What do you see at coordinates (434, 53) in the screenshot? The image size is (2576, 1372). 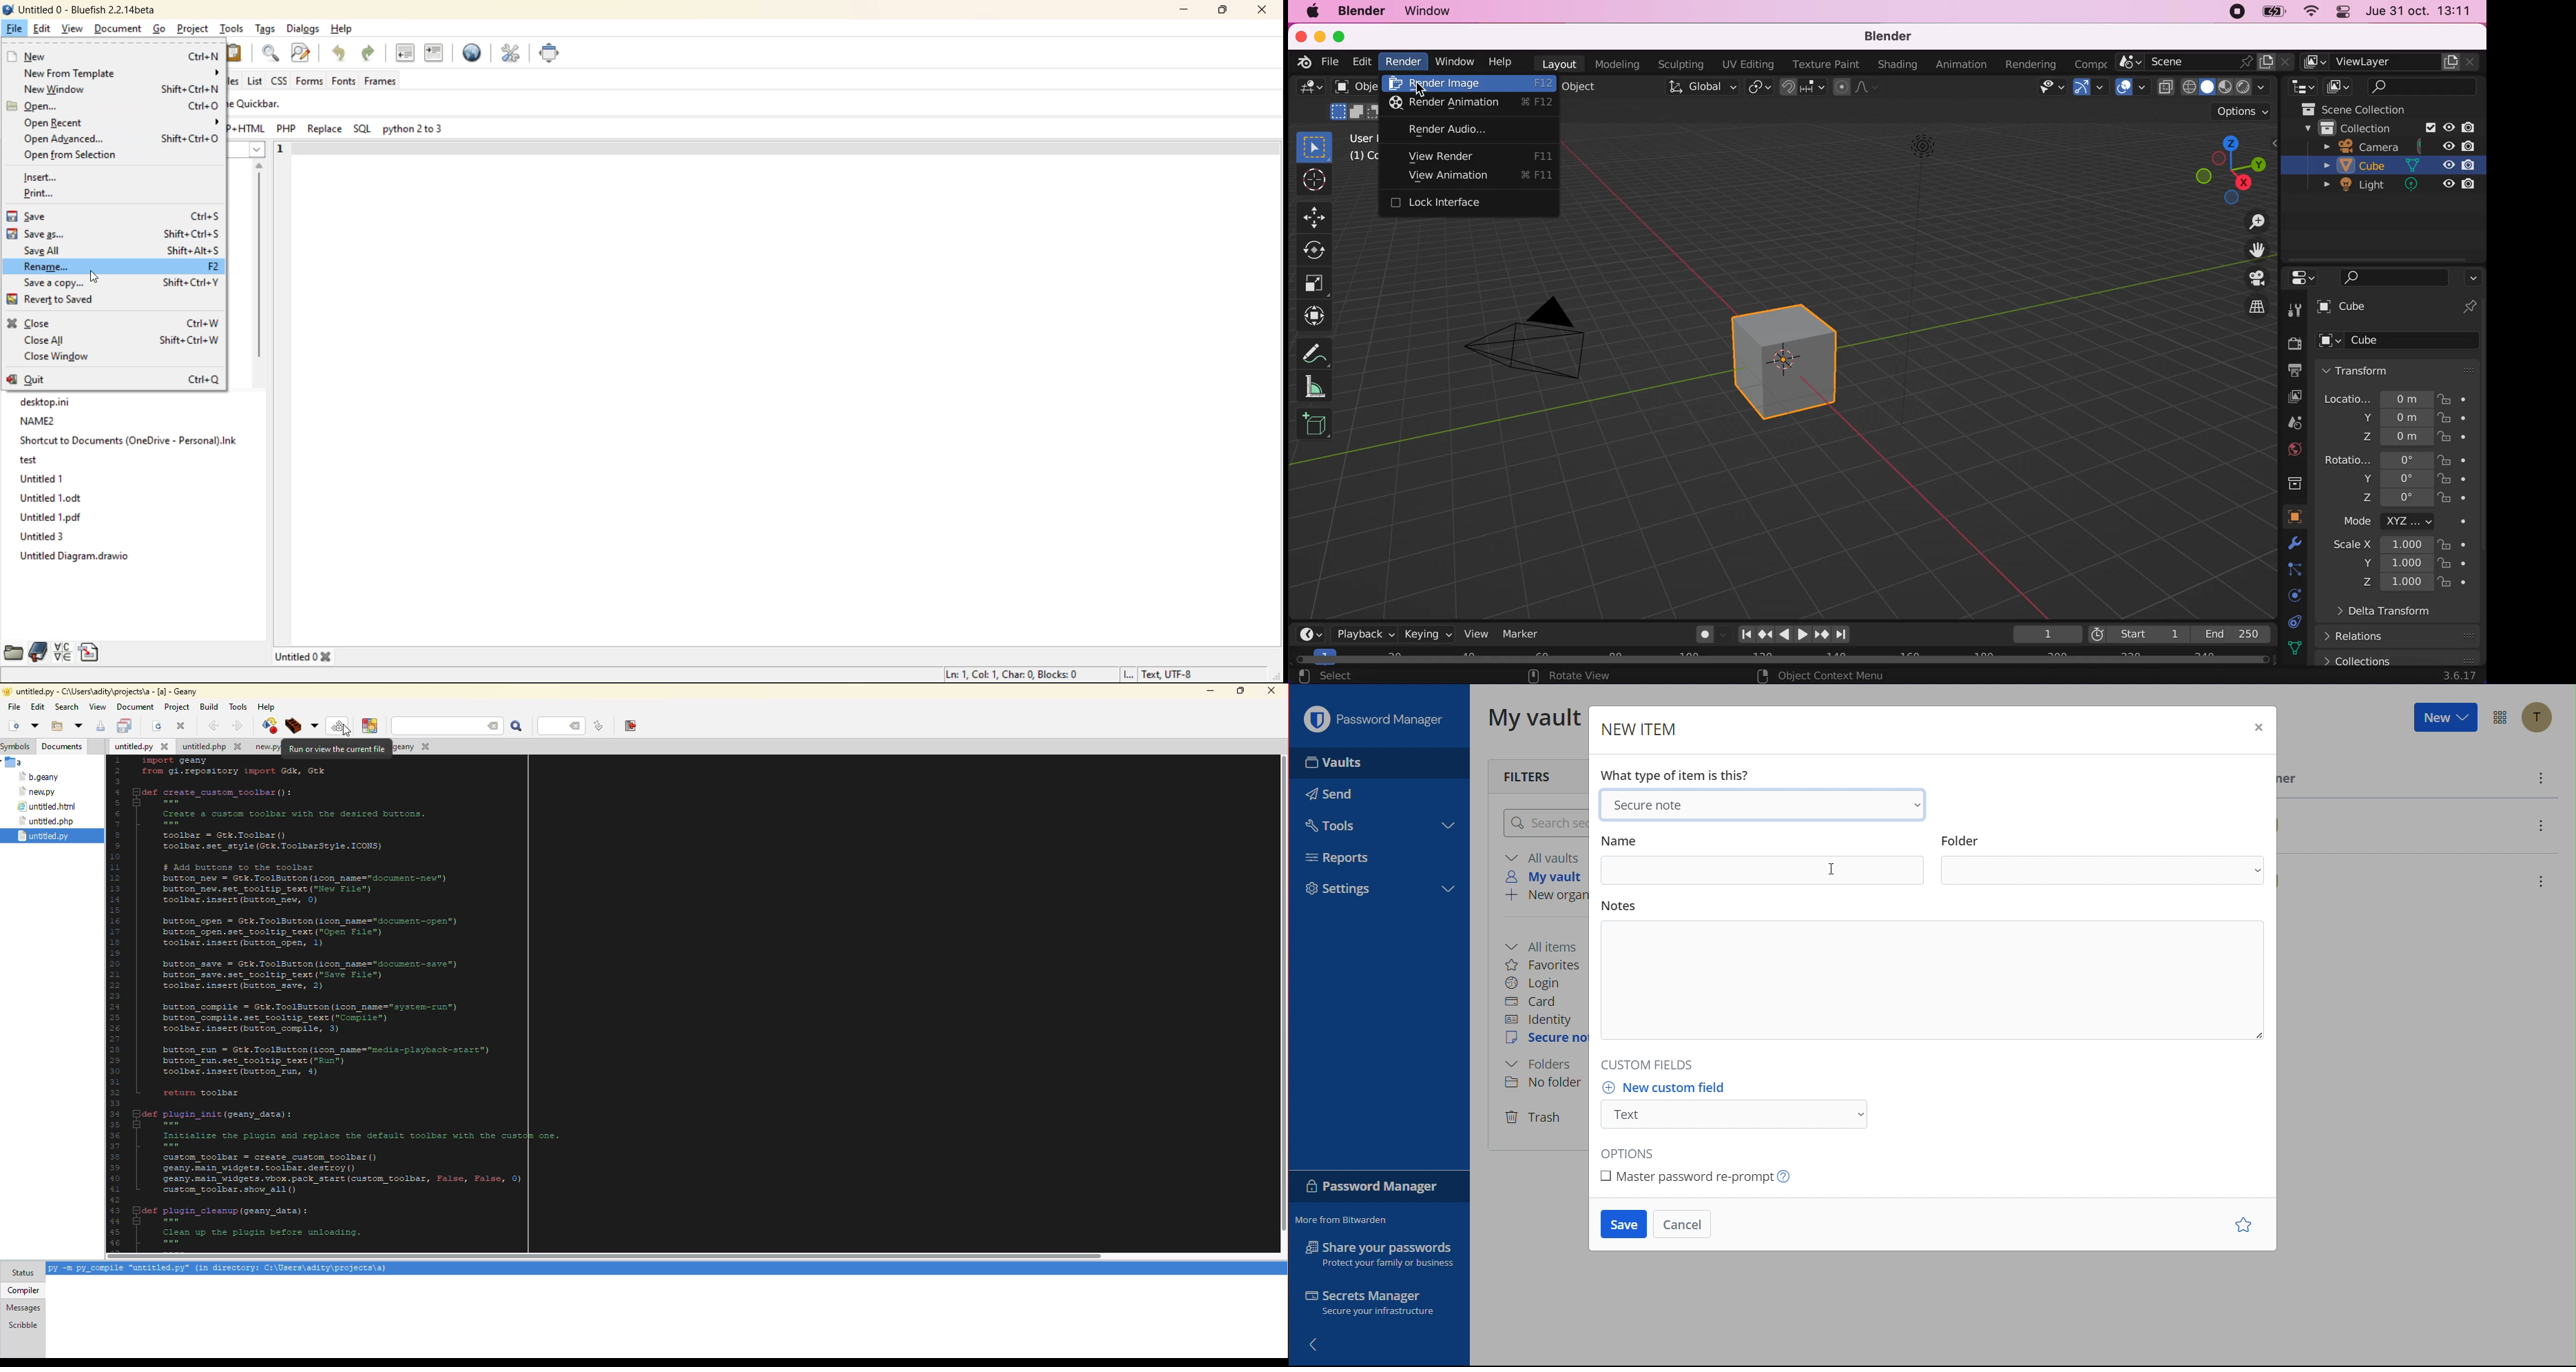 I see `indent` at bounding box center [434, 53].